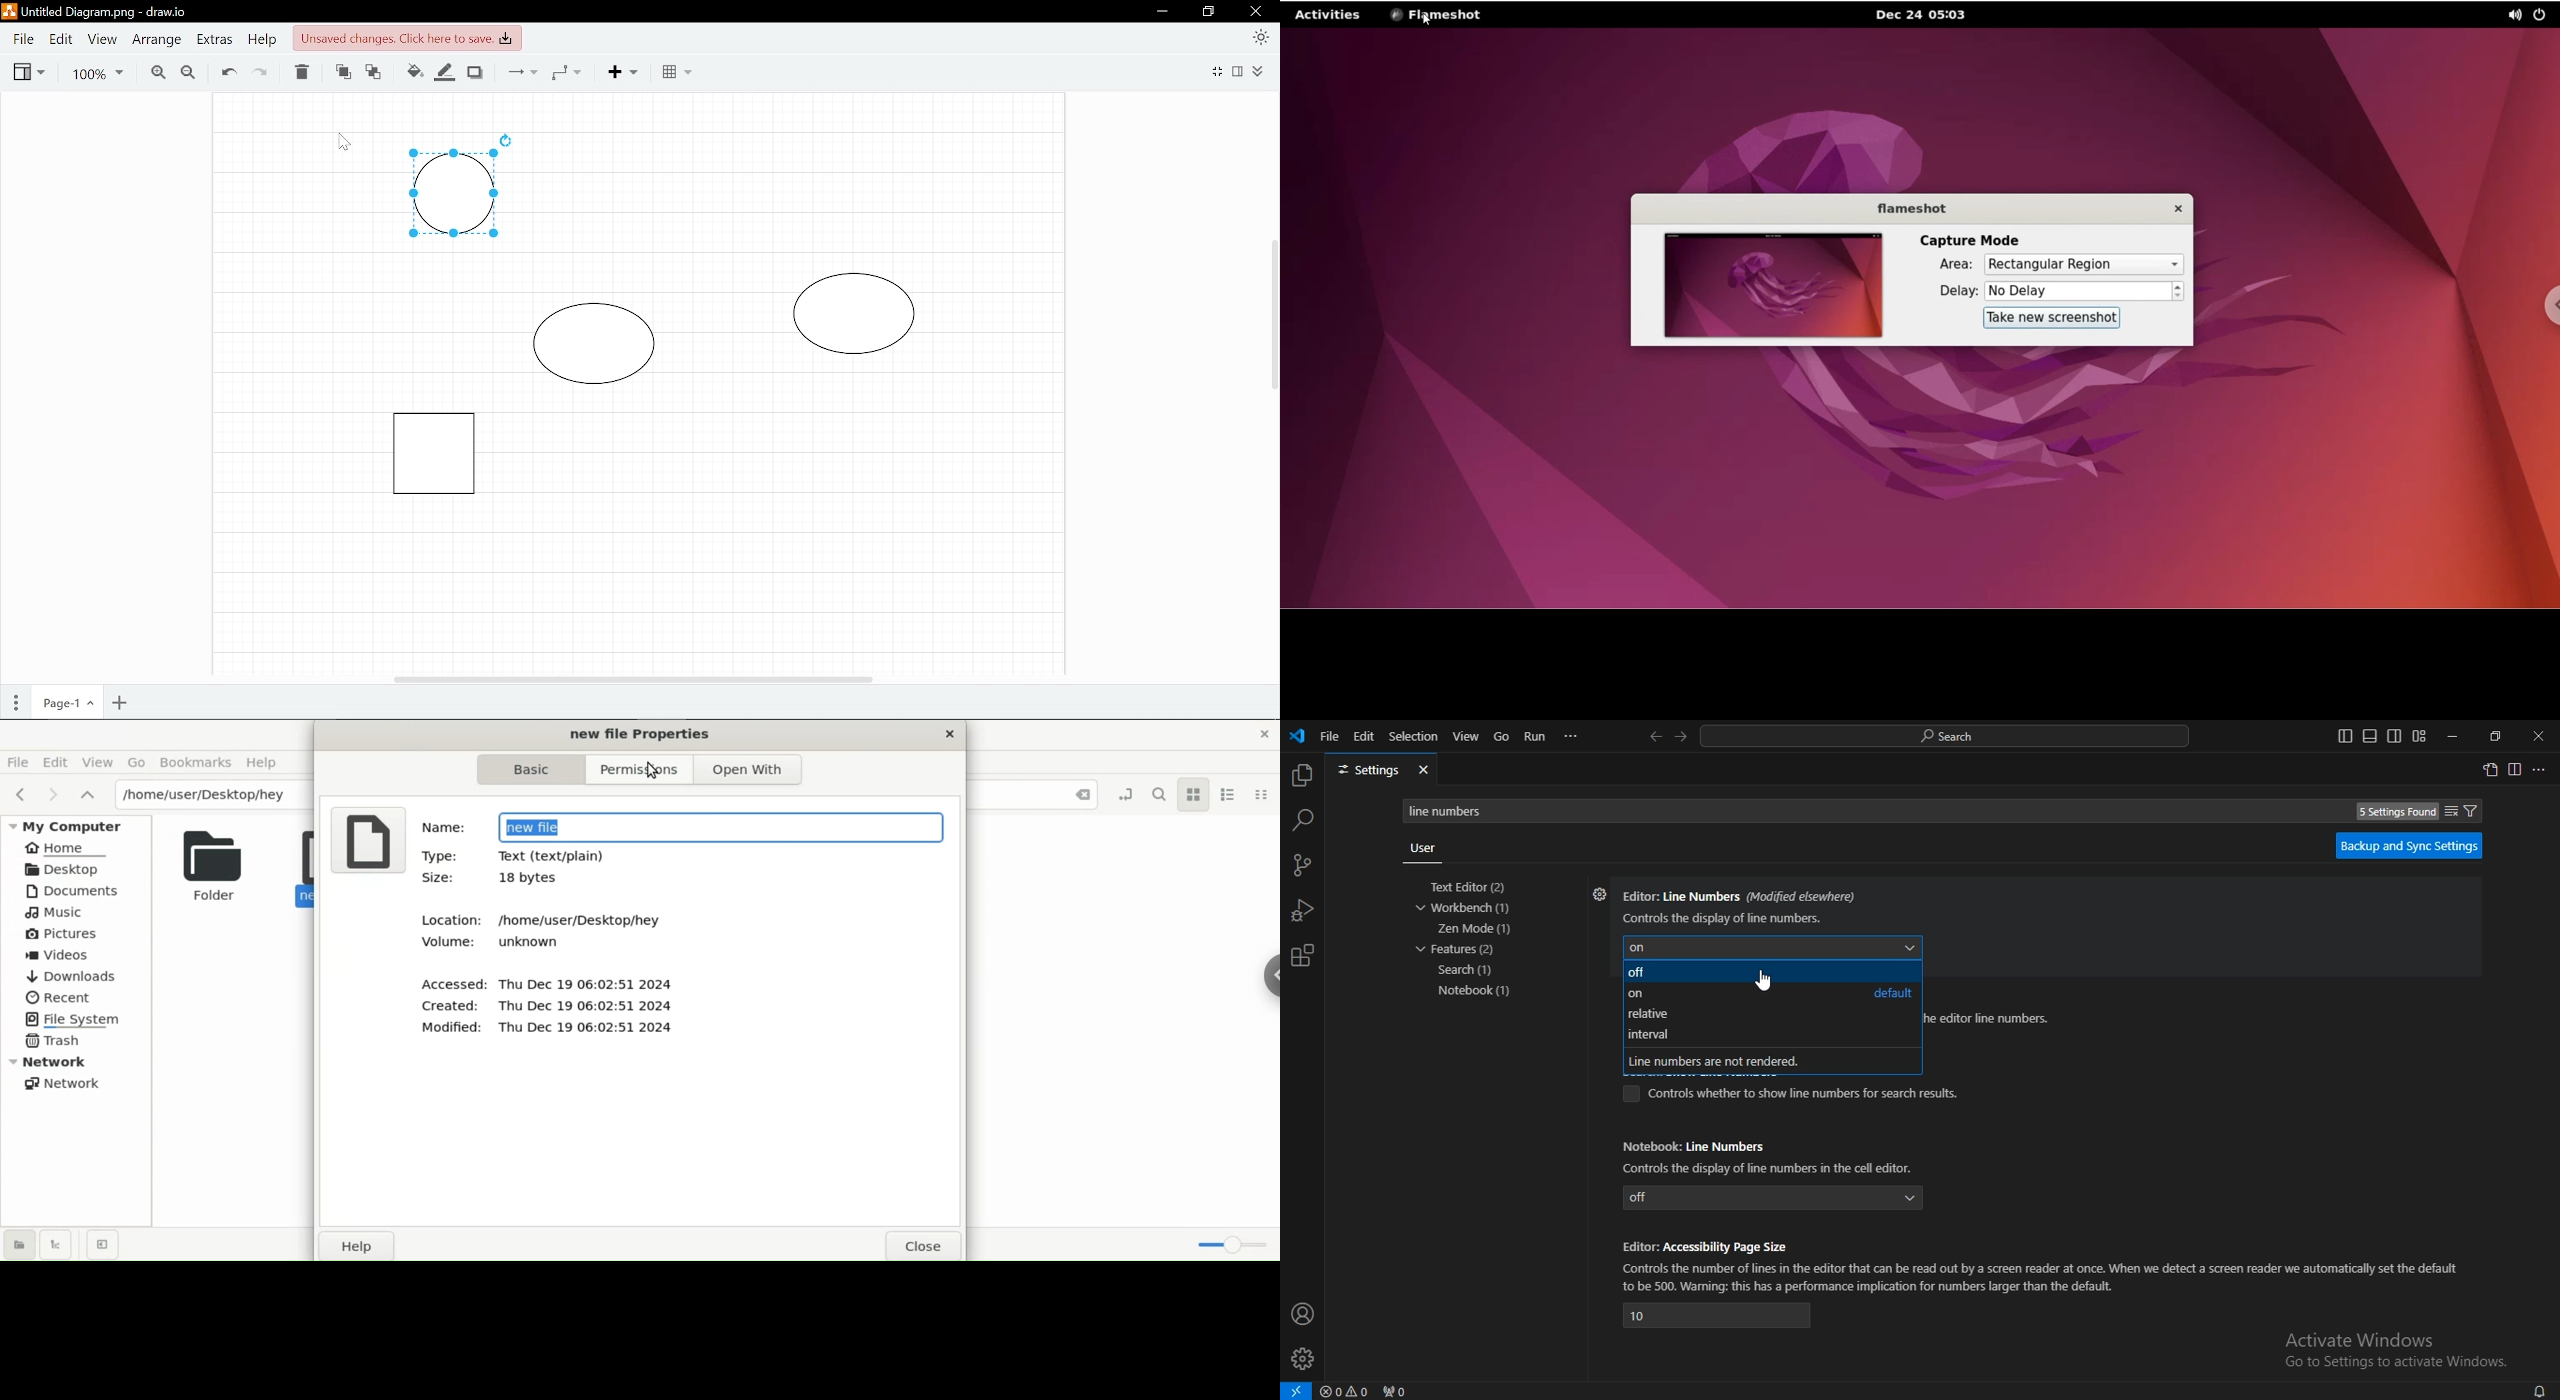 This screenshot has width=2576, height=1400. What do you see at coordinates (1766, 980) in the screenshot?
I see `cursor` at bounding box center [1766, 980].